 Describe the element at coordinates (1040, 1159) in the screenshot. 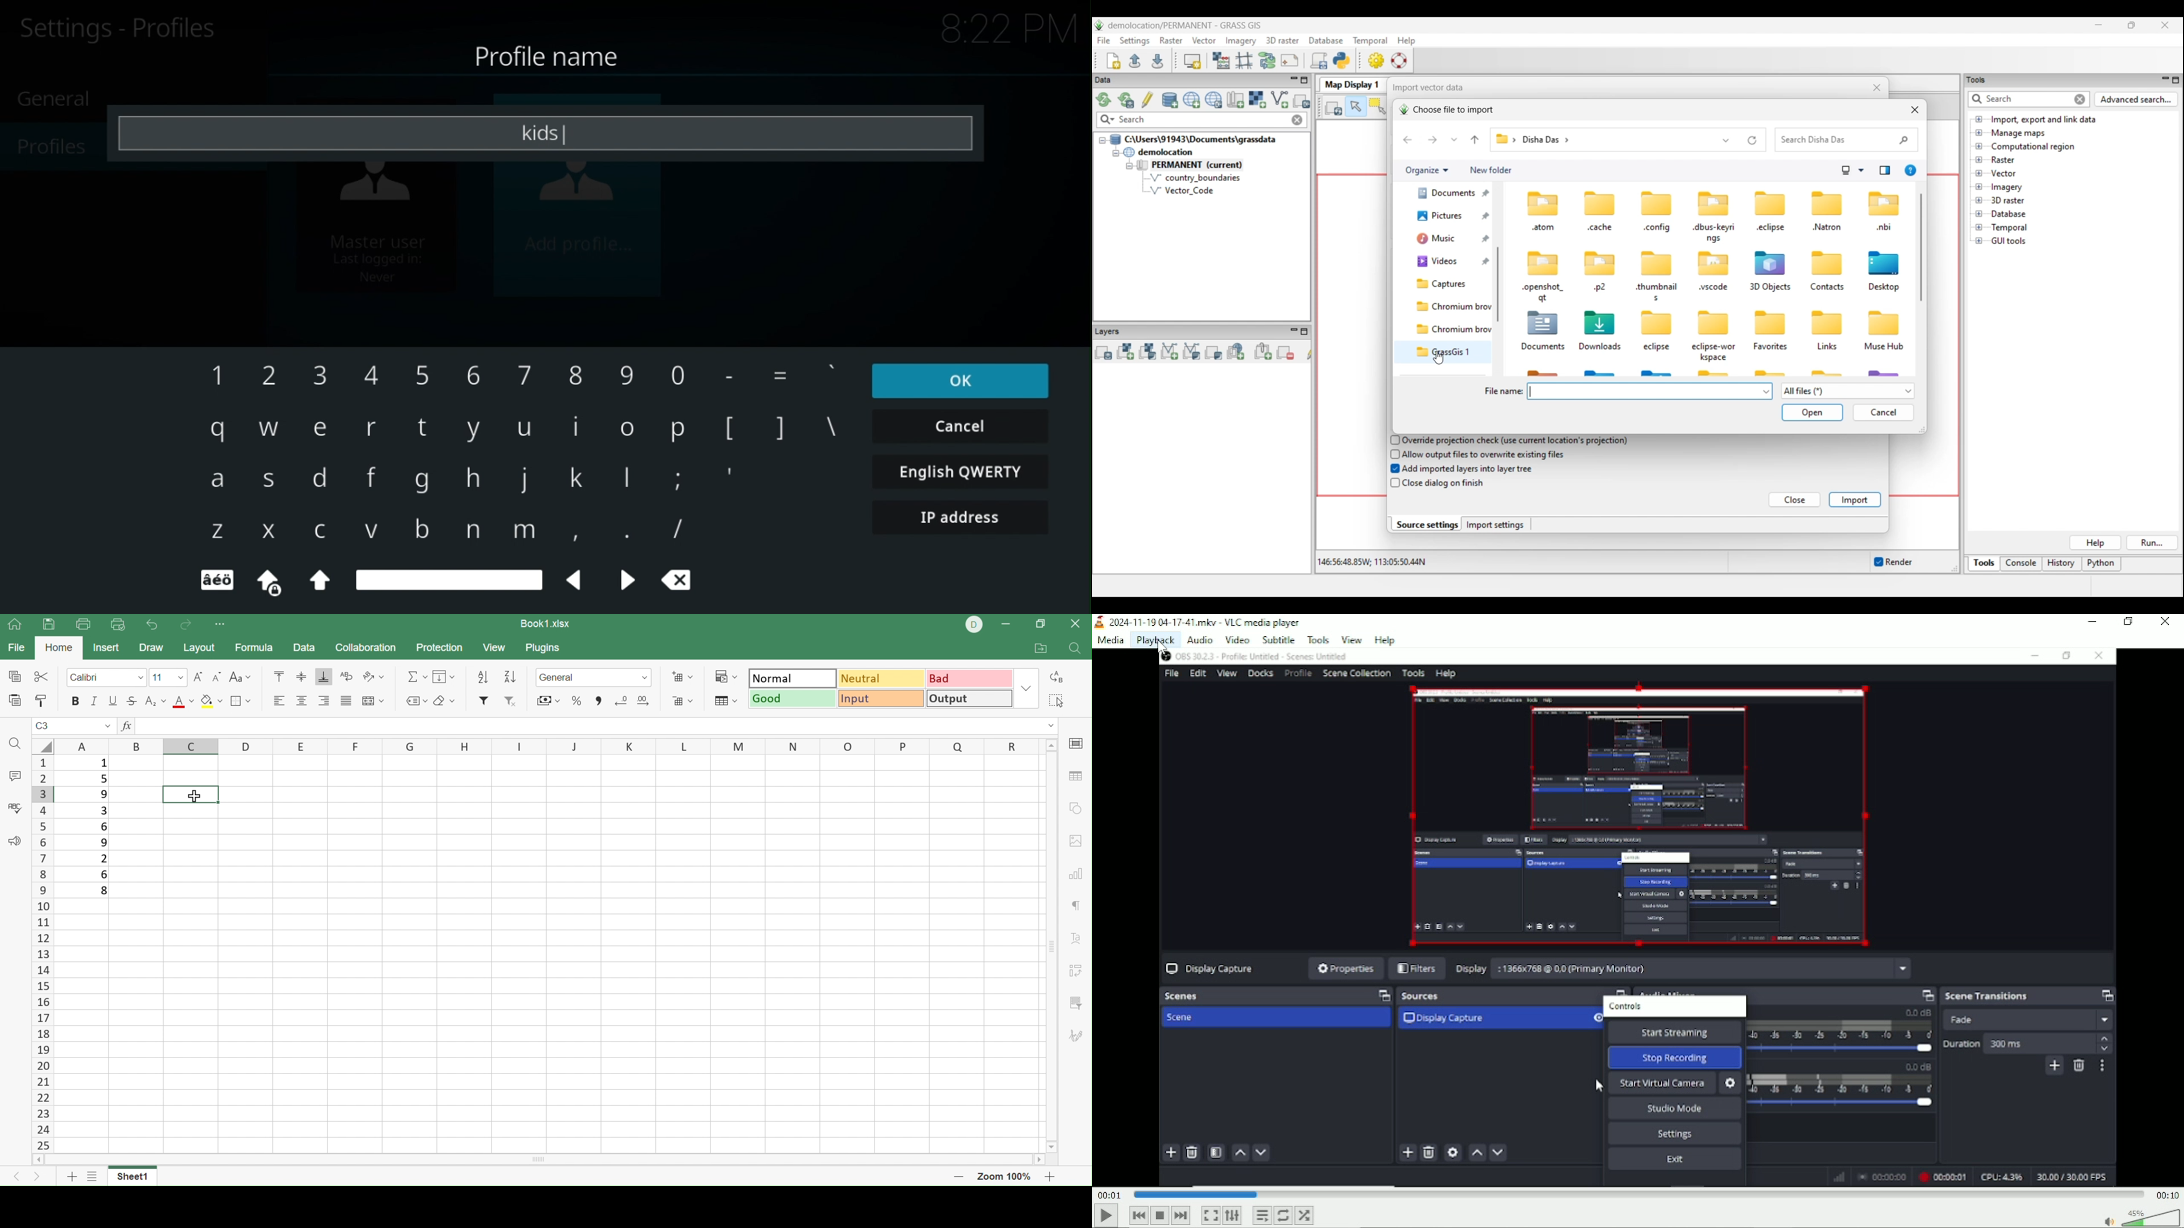

I see `Scroll right` at that location.